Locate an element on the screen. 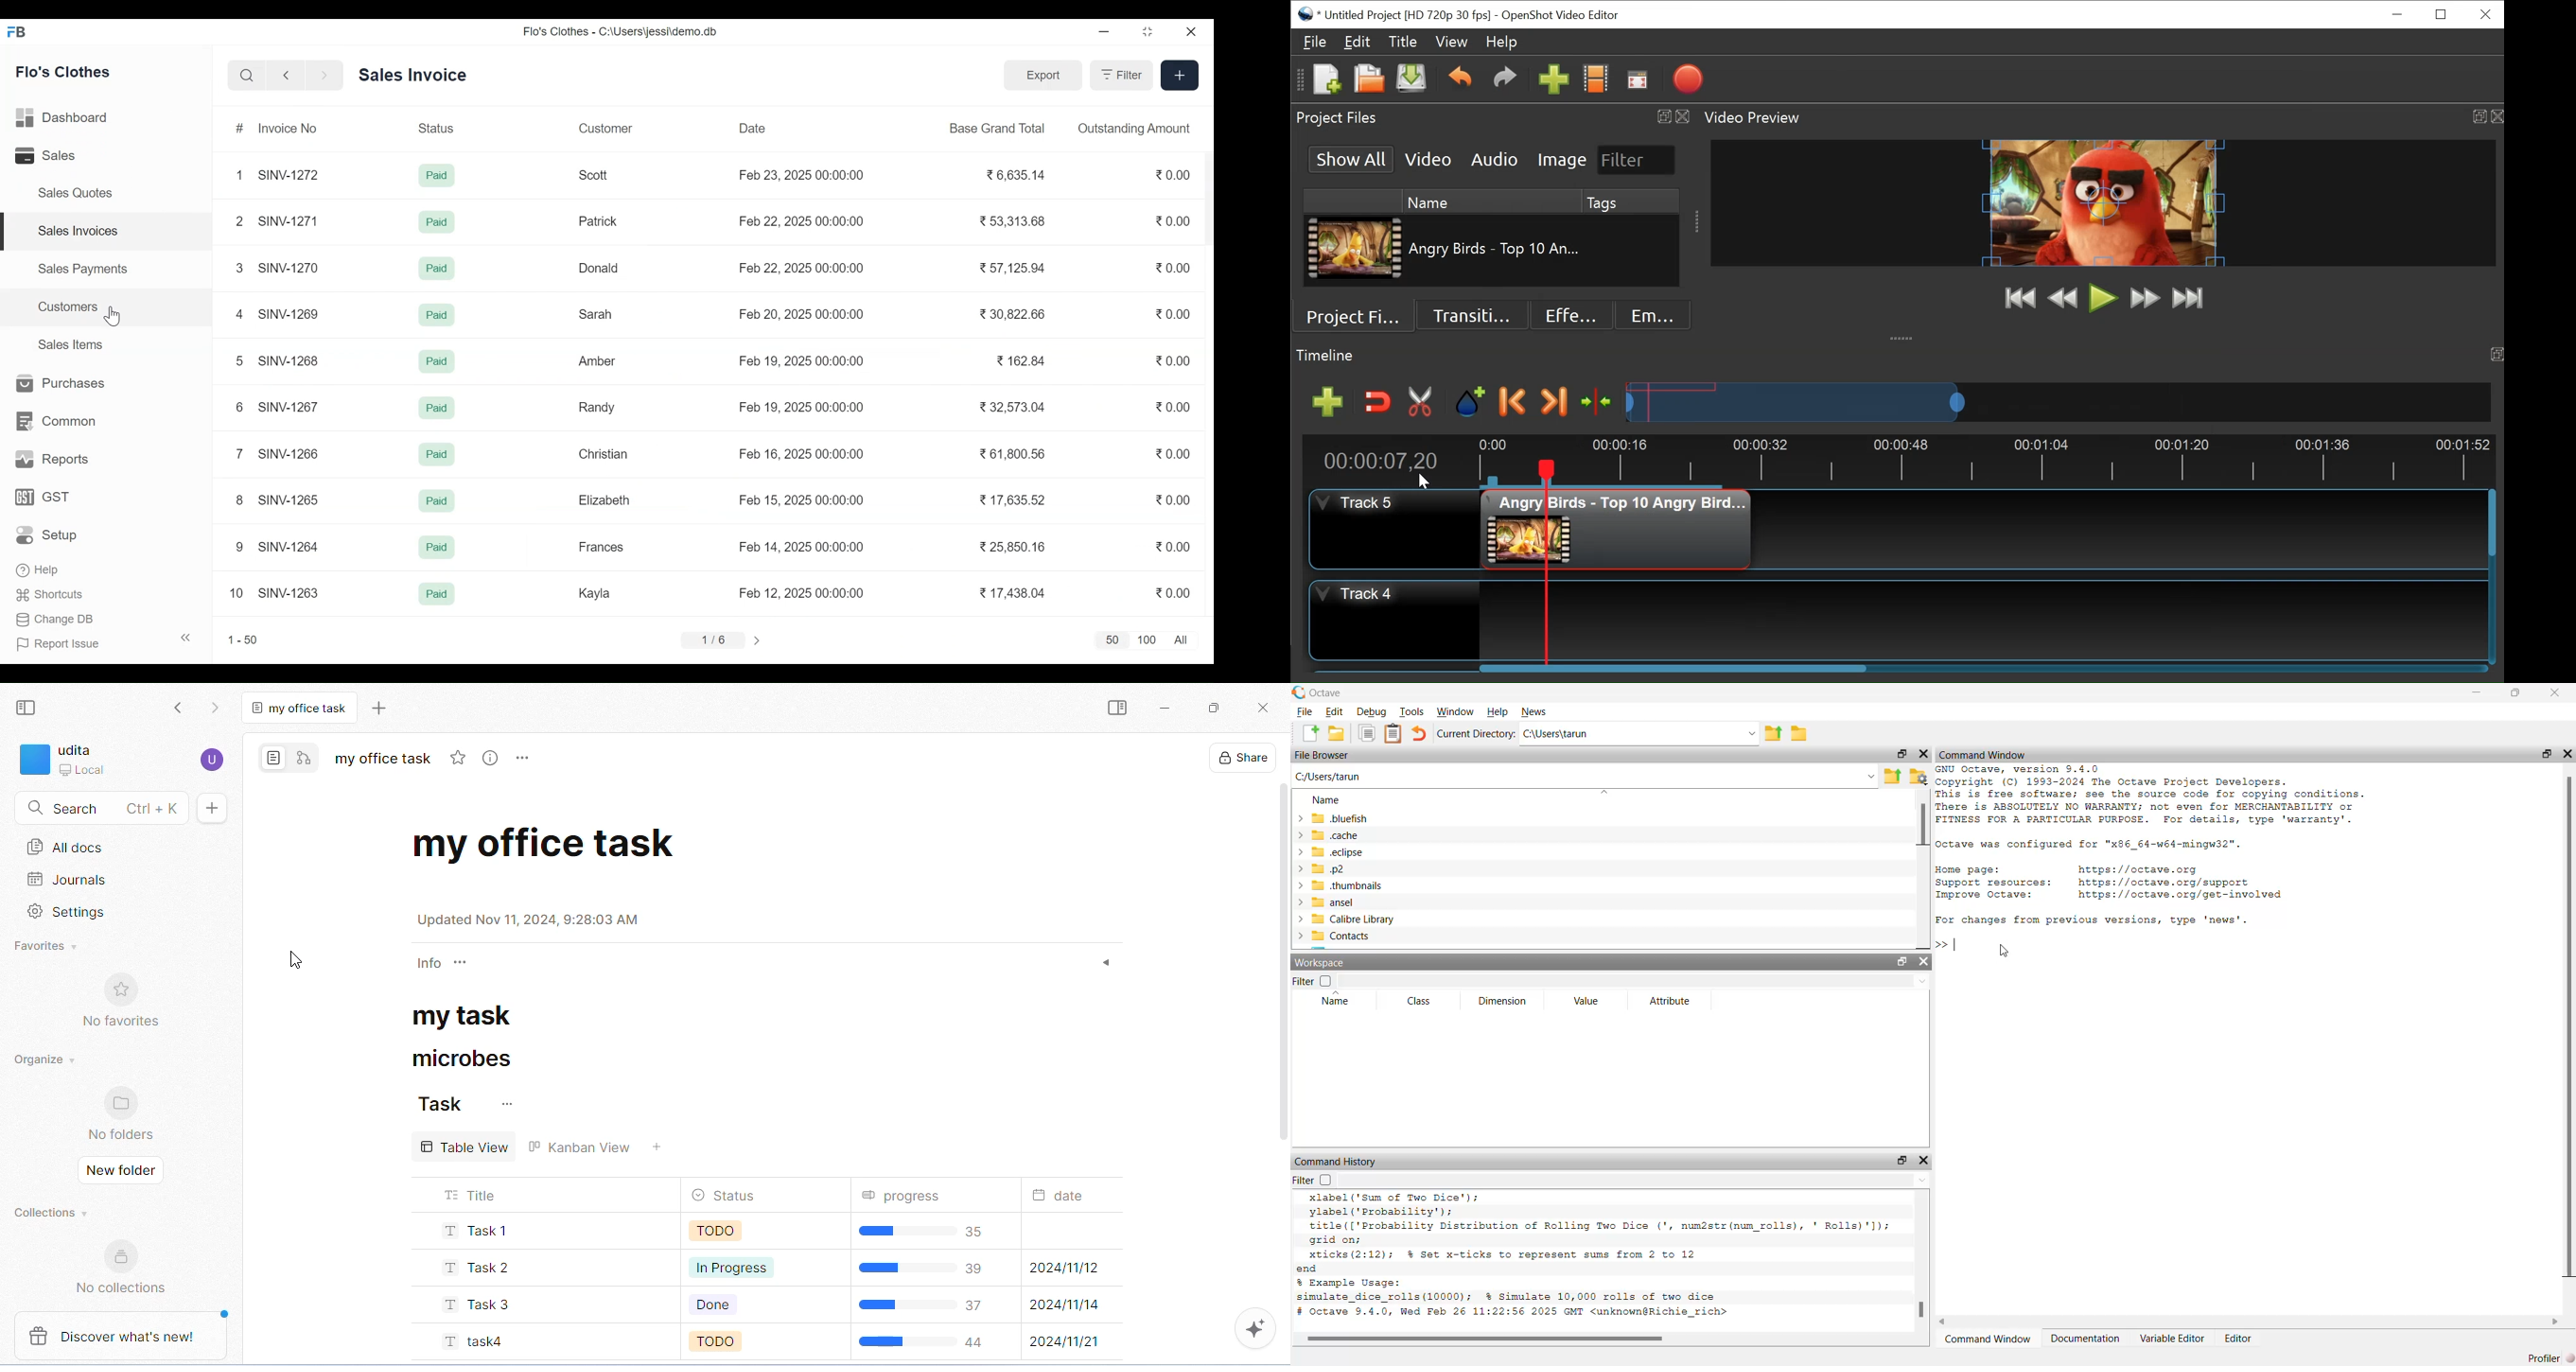  1 is located at coordinates (240, 175).